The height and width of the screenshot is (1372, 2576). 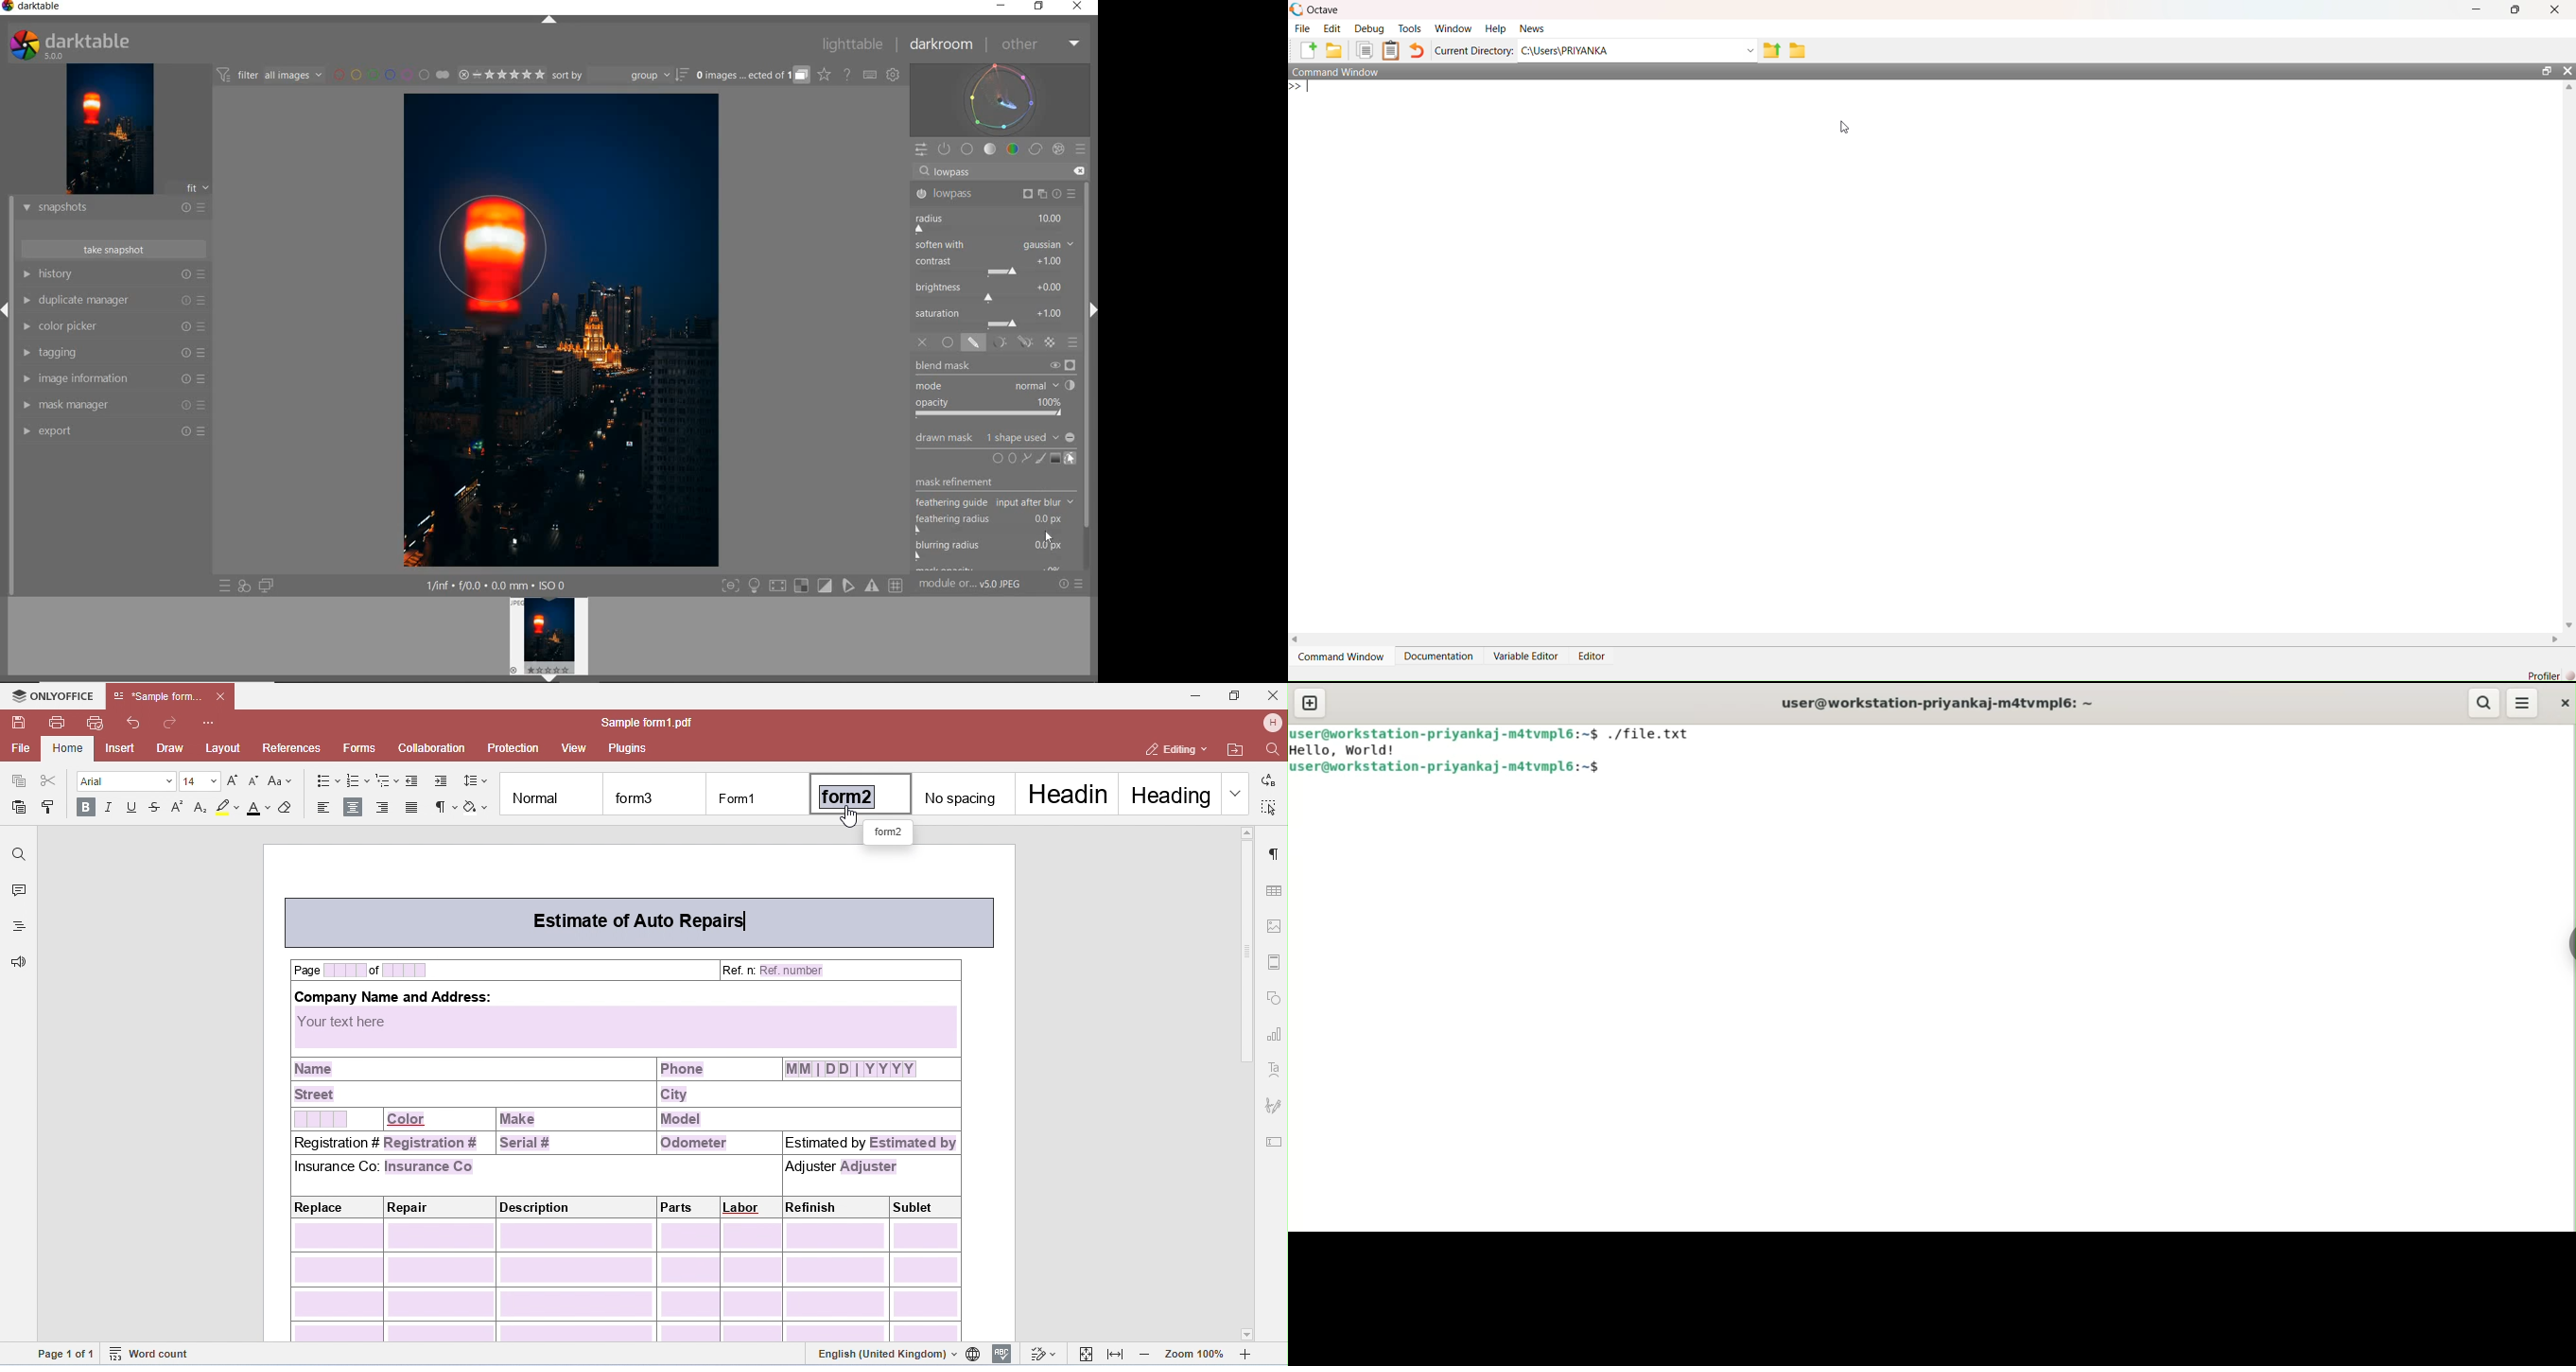 What do you see at coordinates (551, 640) in the screenshot?
I see `IMAGE PREVIEW` at bounding box center [551, 640].